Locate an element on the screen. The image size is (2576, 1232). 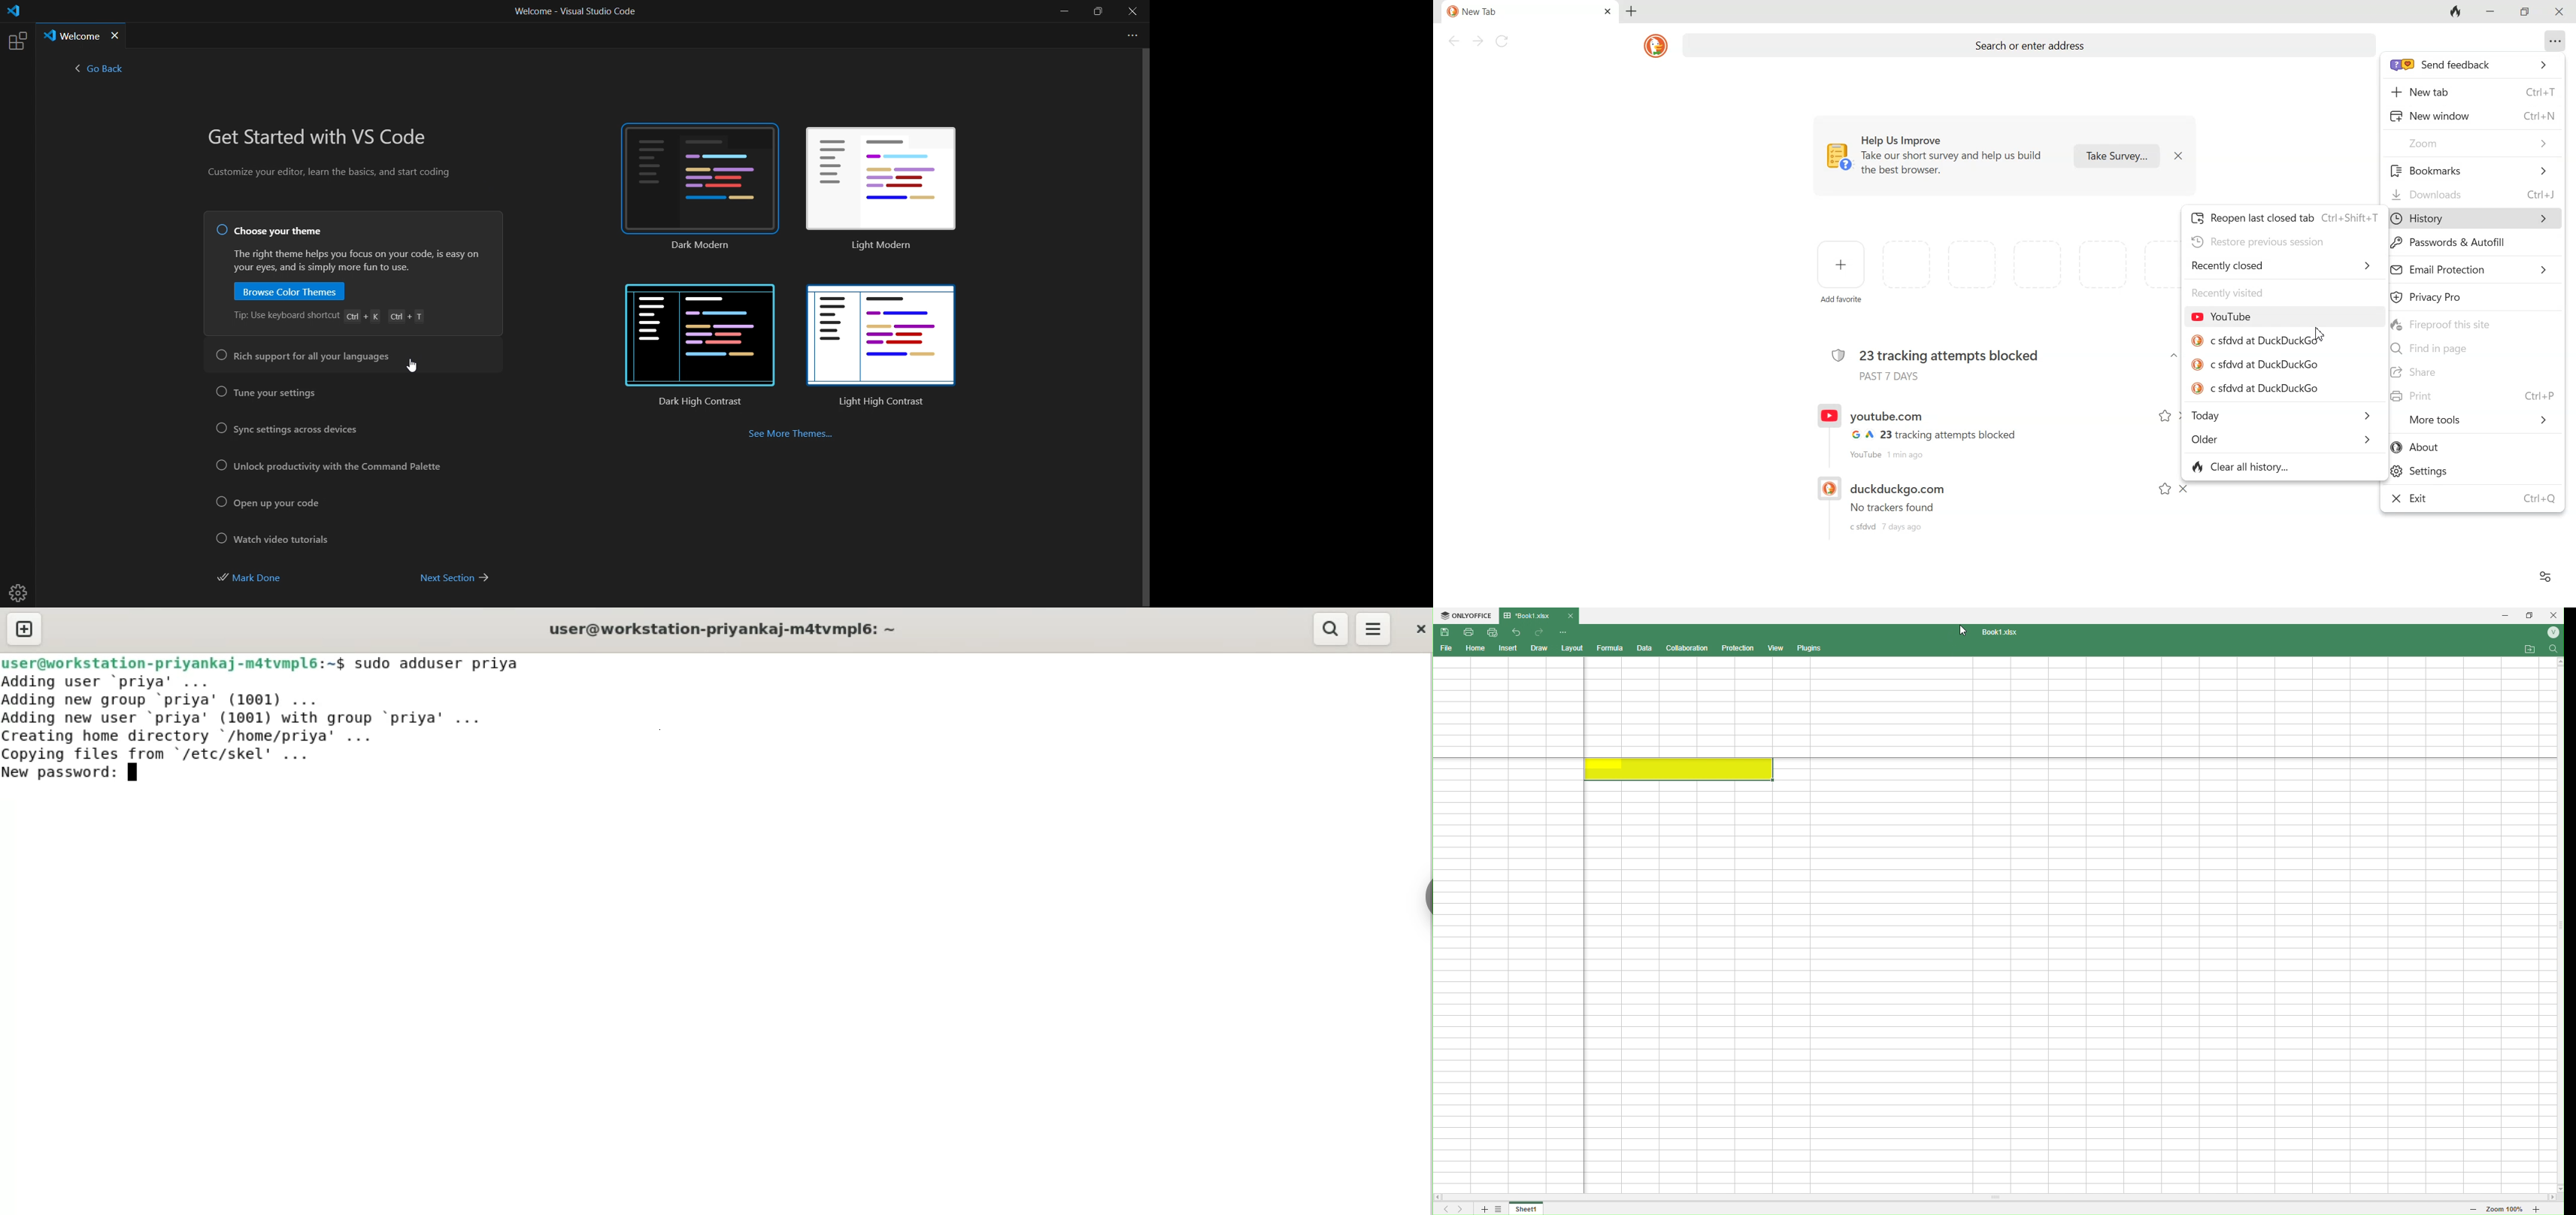
dark high contrast is located at coordinates (694, 331).